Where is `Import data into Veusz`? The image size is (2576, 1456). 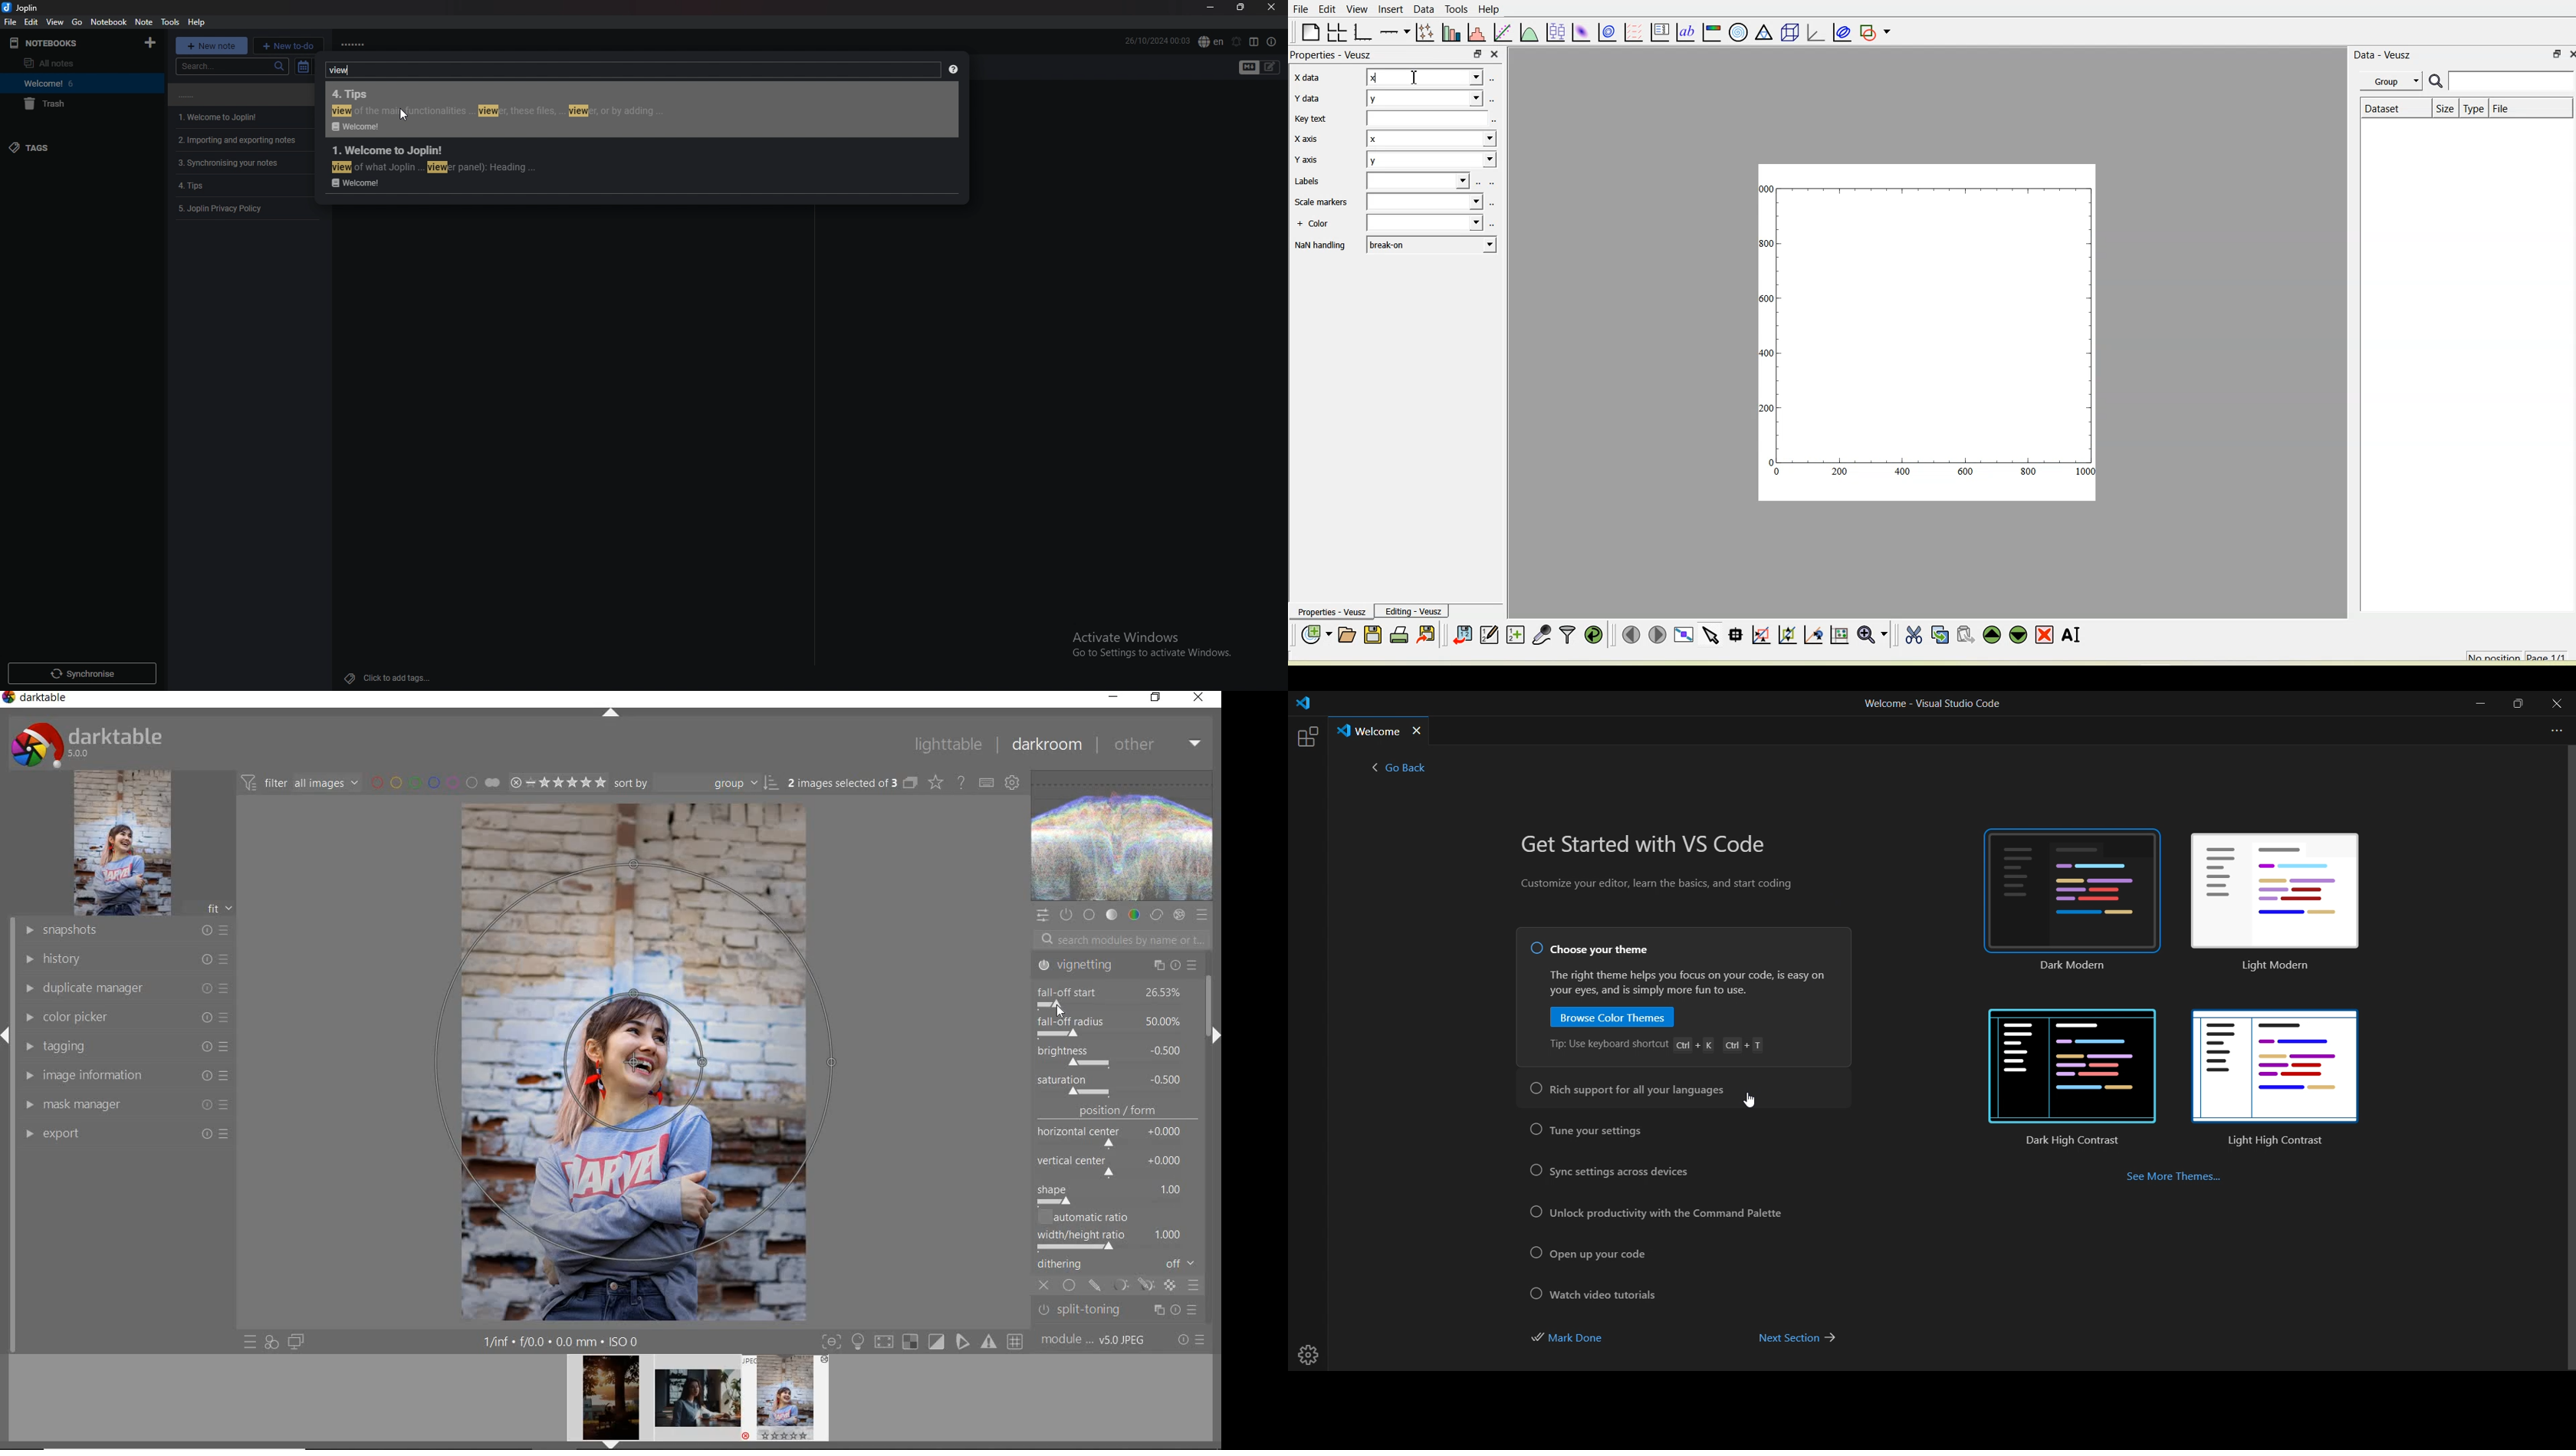 Import data into Veusz is located at coordinates (1462, 635).